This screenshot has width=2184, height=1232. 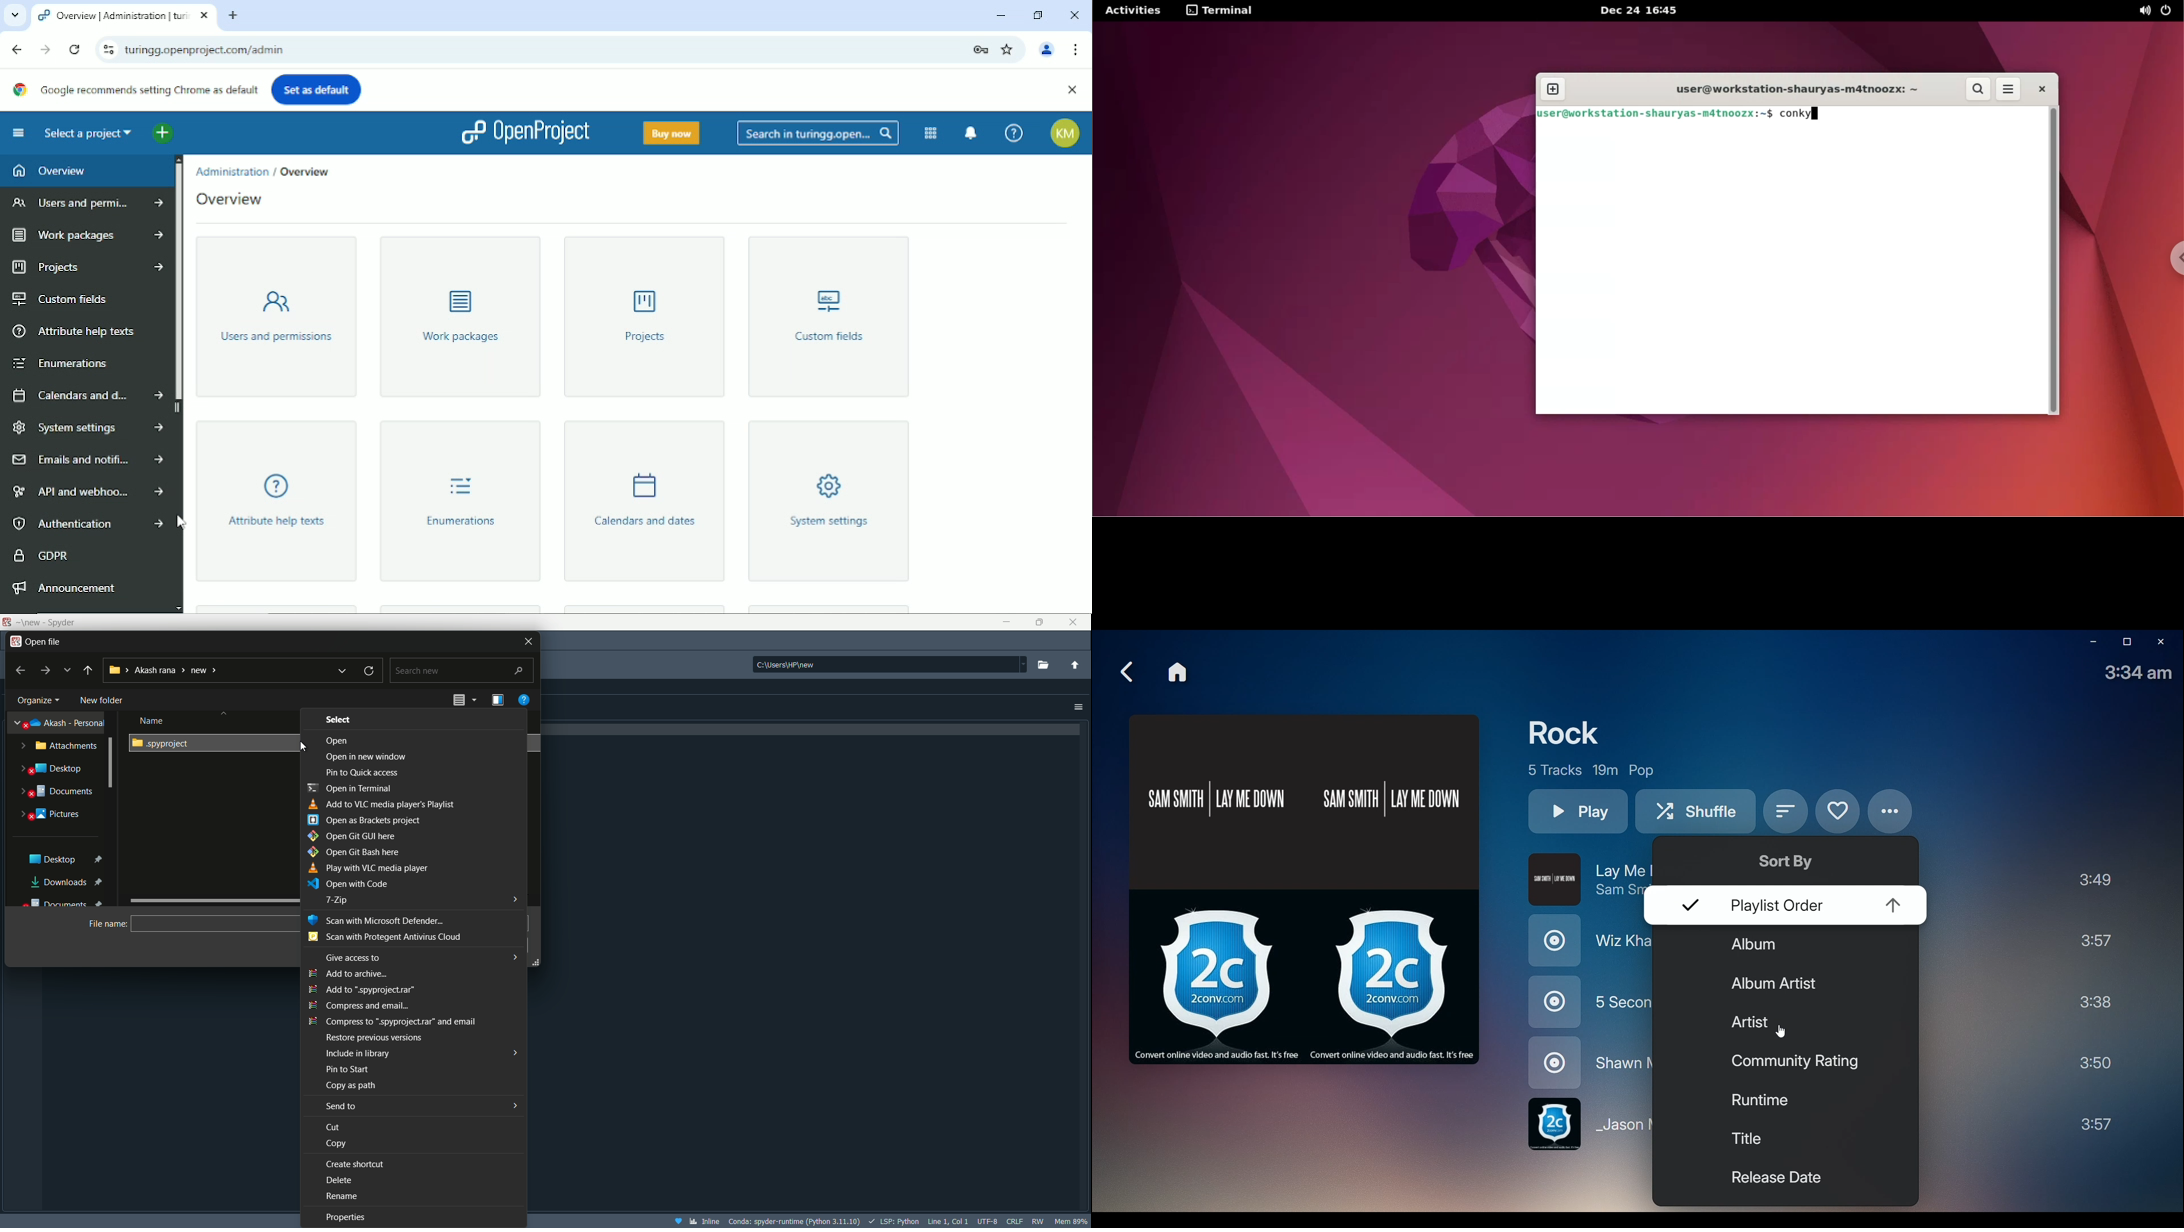 What do you see at coordinates (388, 937) in the screenshot?
I see `scan with Protegent antivirus cloud` at bounding box center [388, 937].